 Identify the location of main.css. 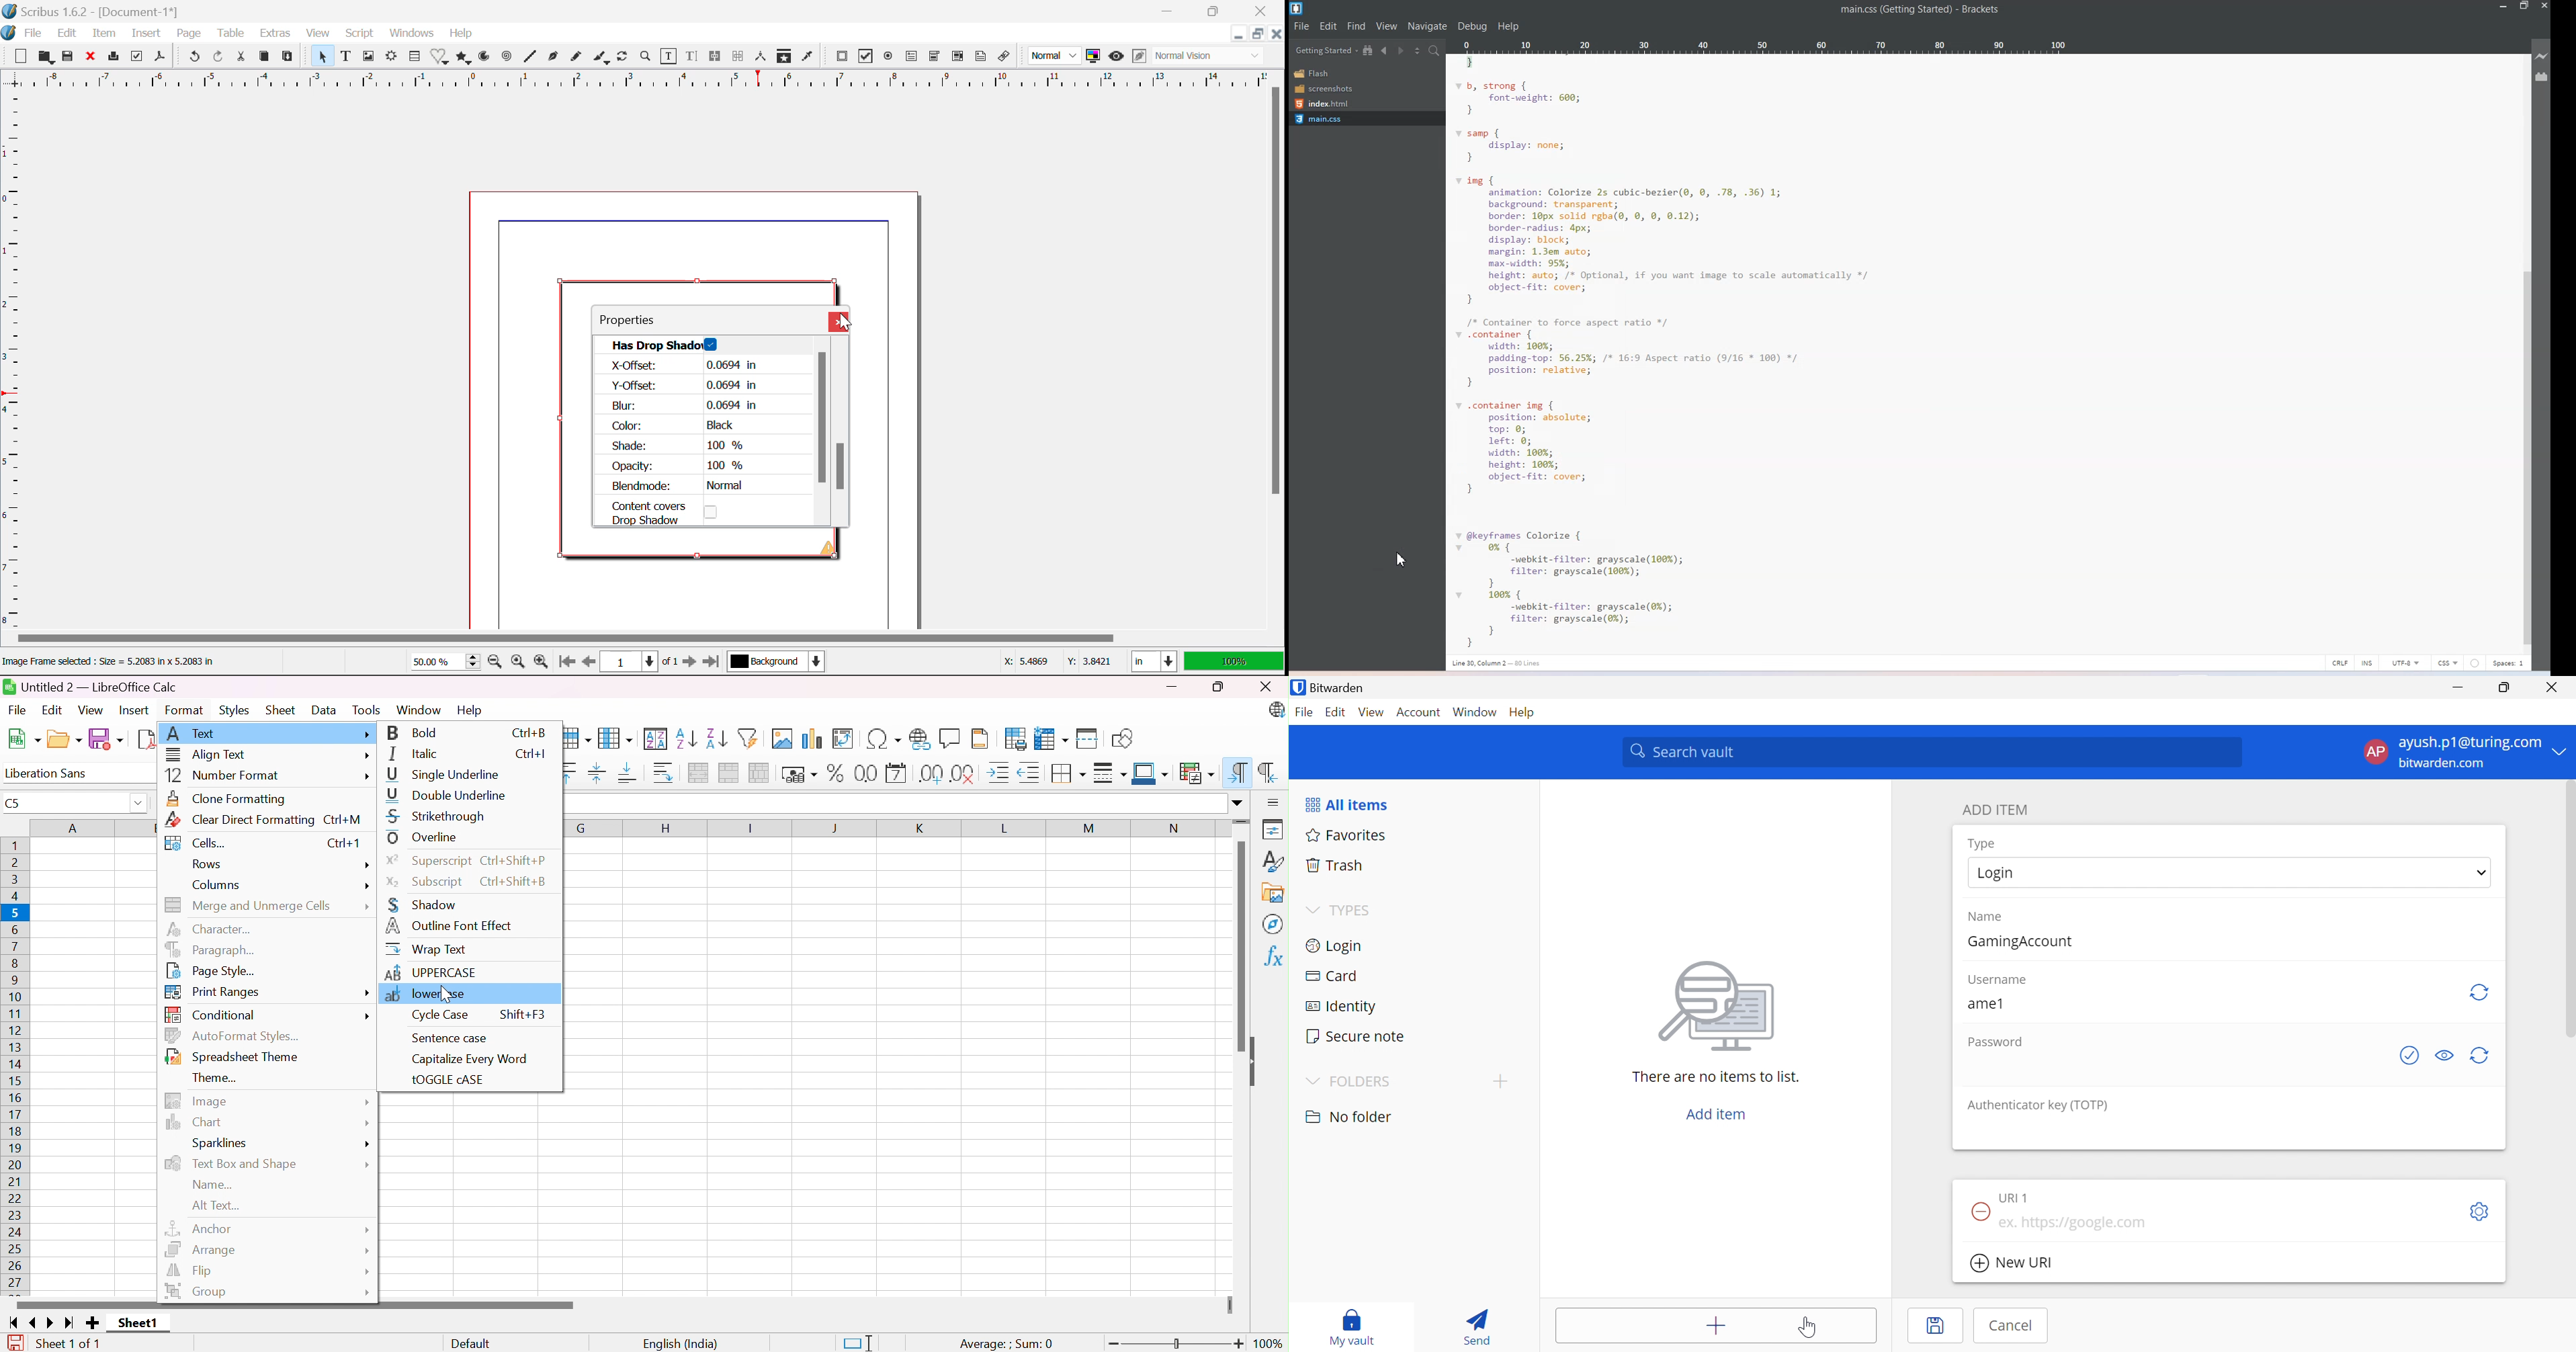
(1366, 118).